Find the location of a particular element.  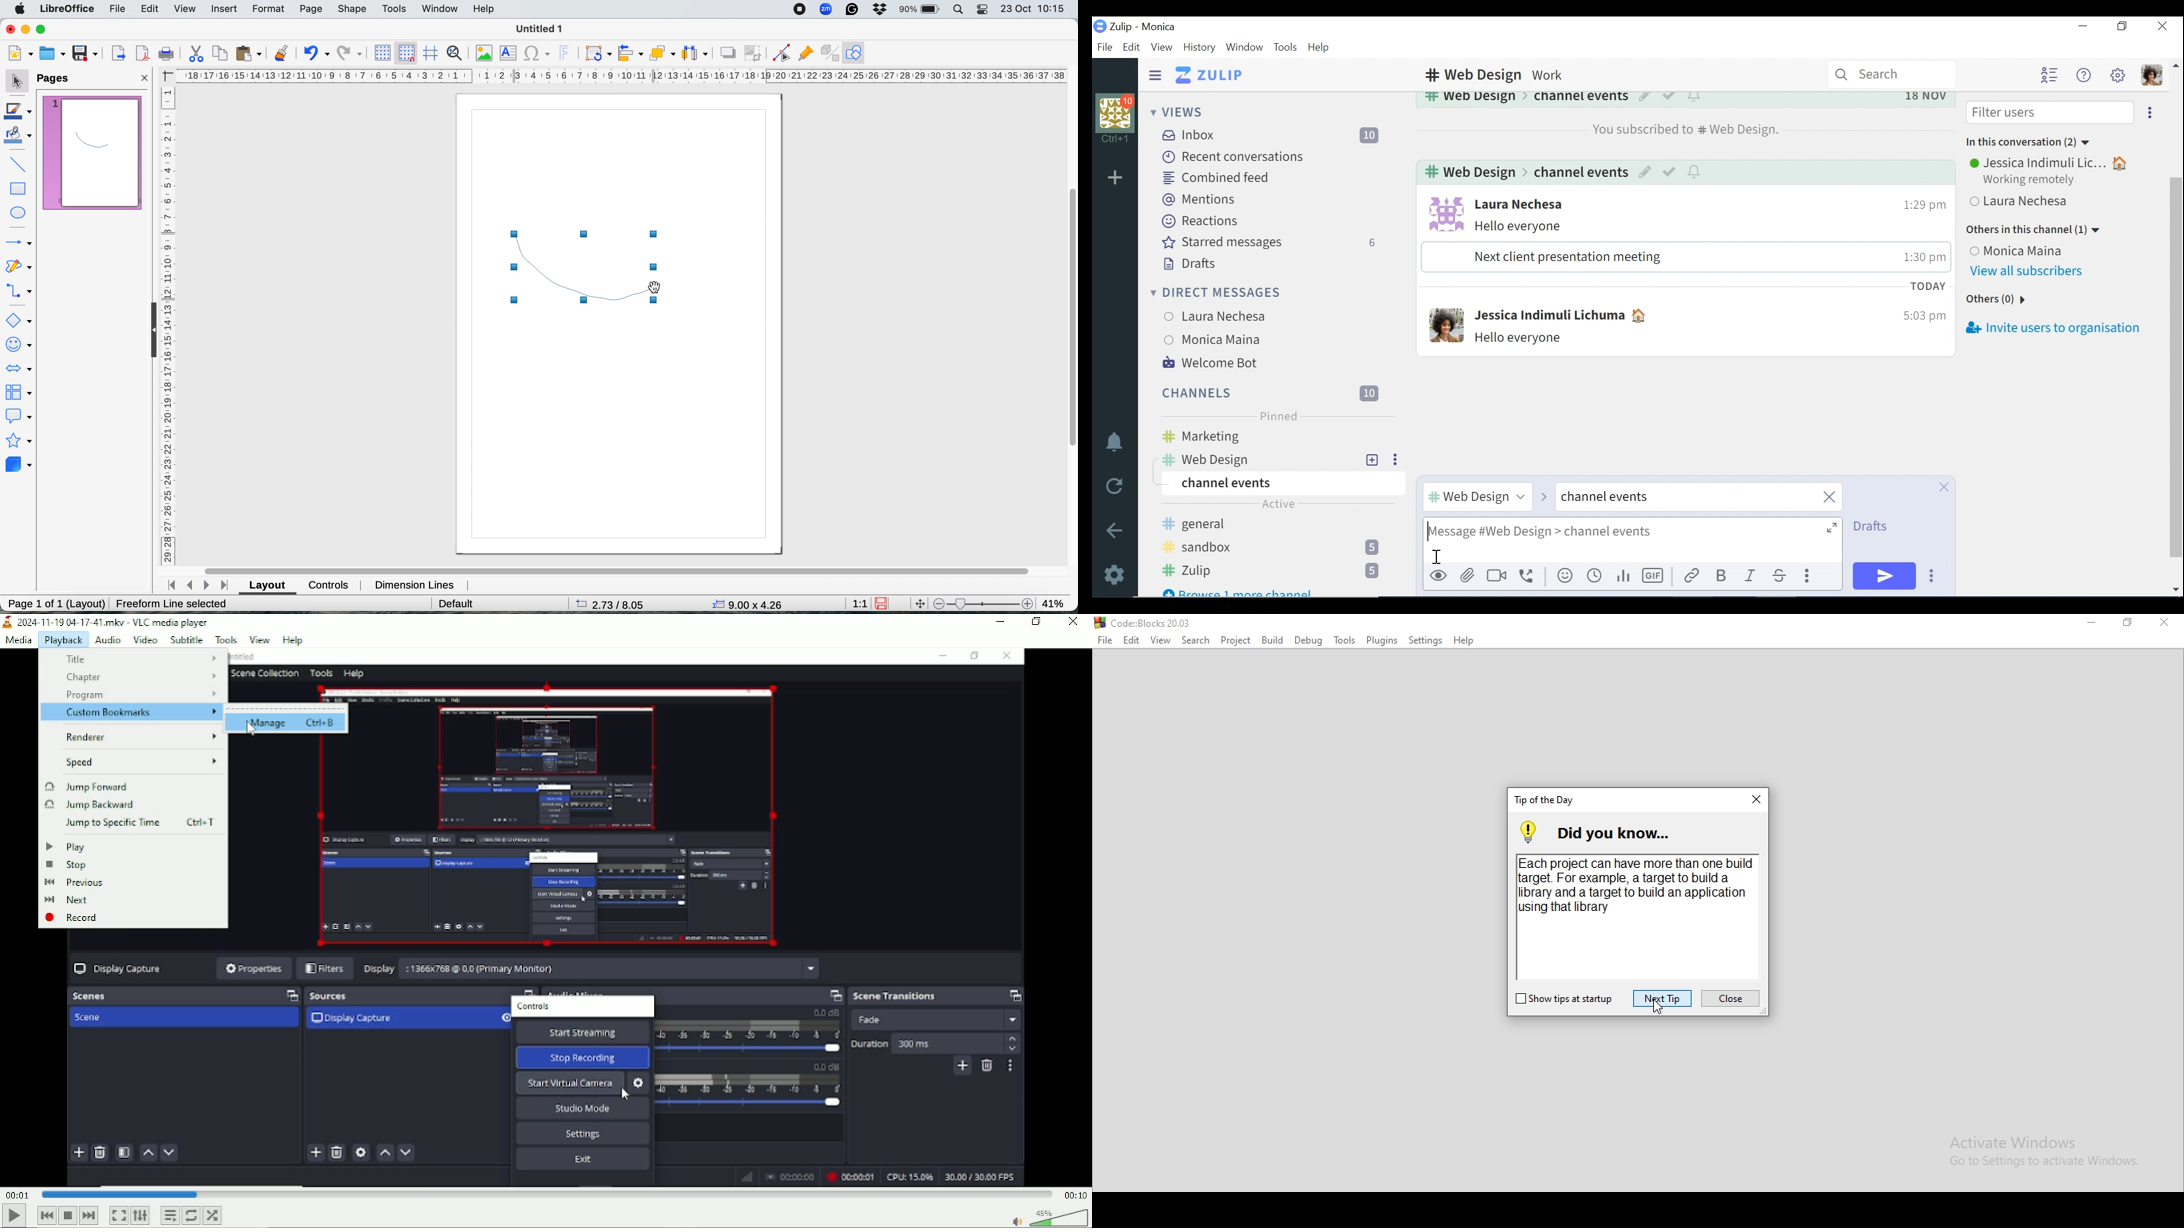

close is located at coordinates (145, 79).